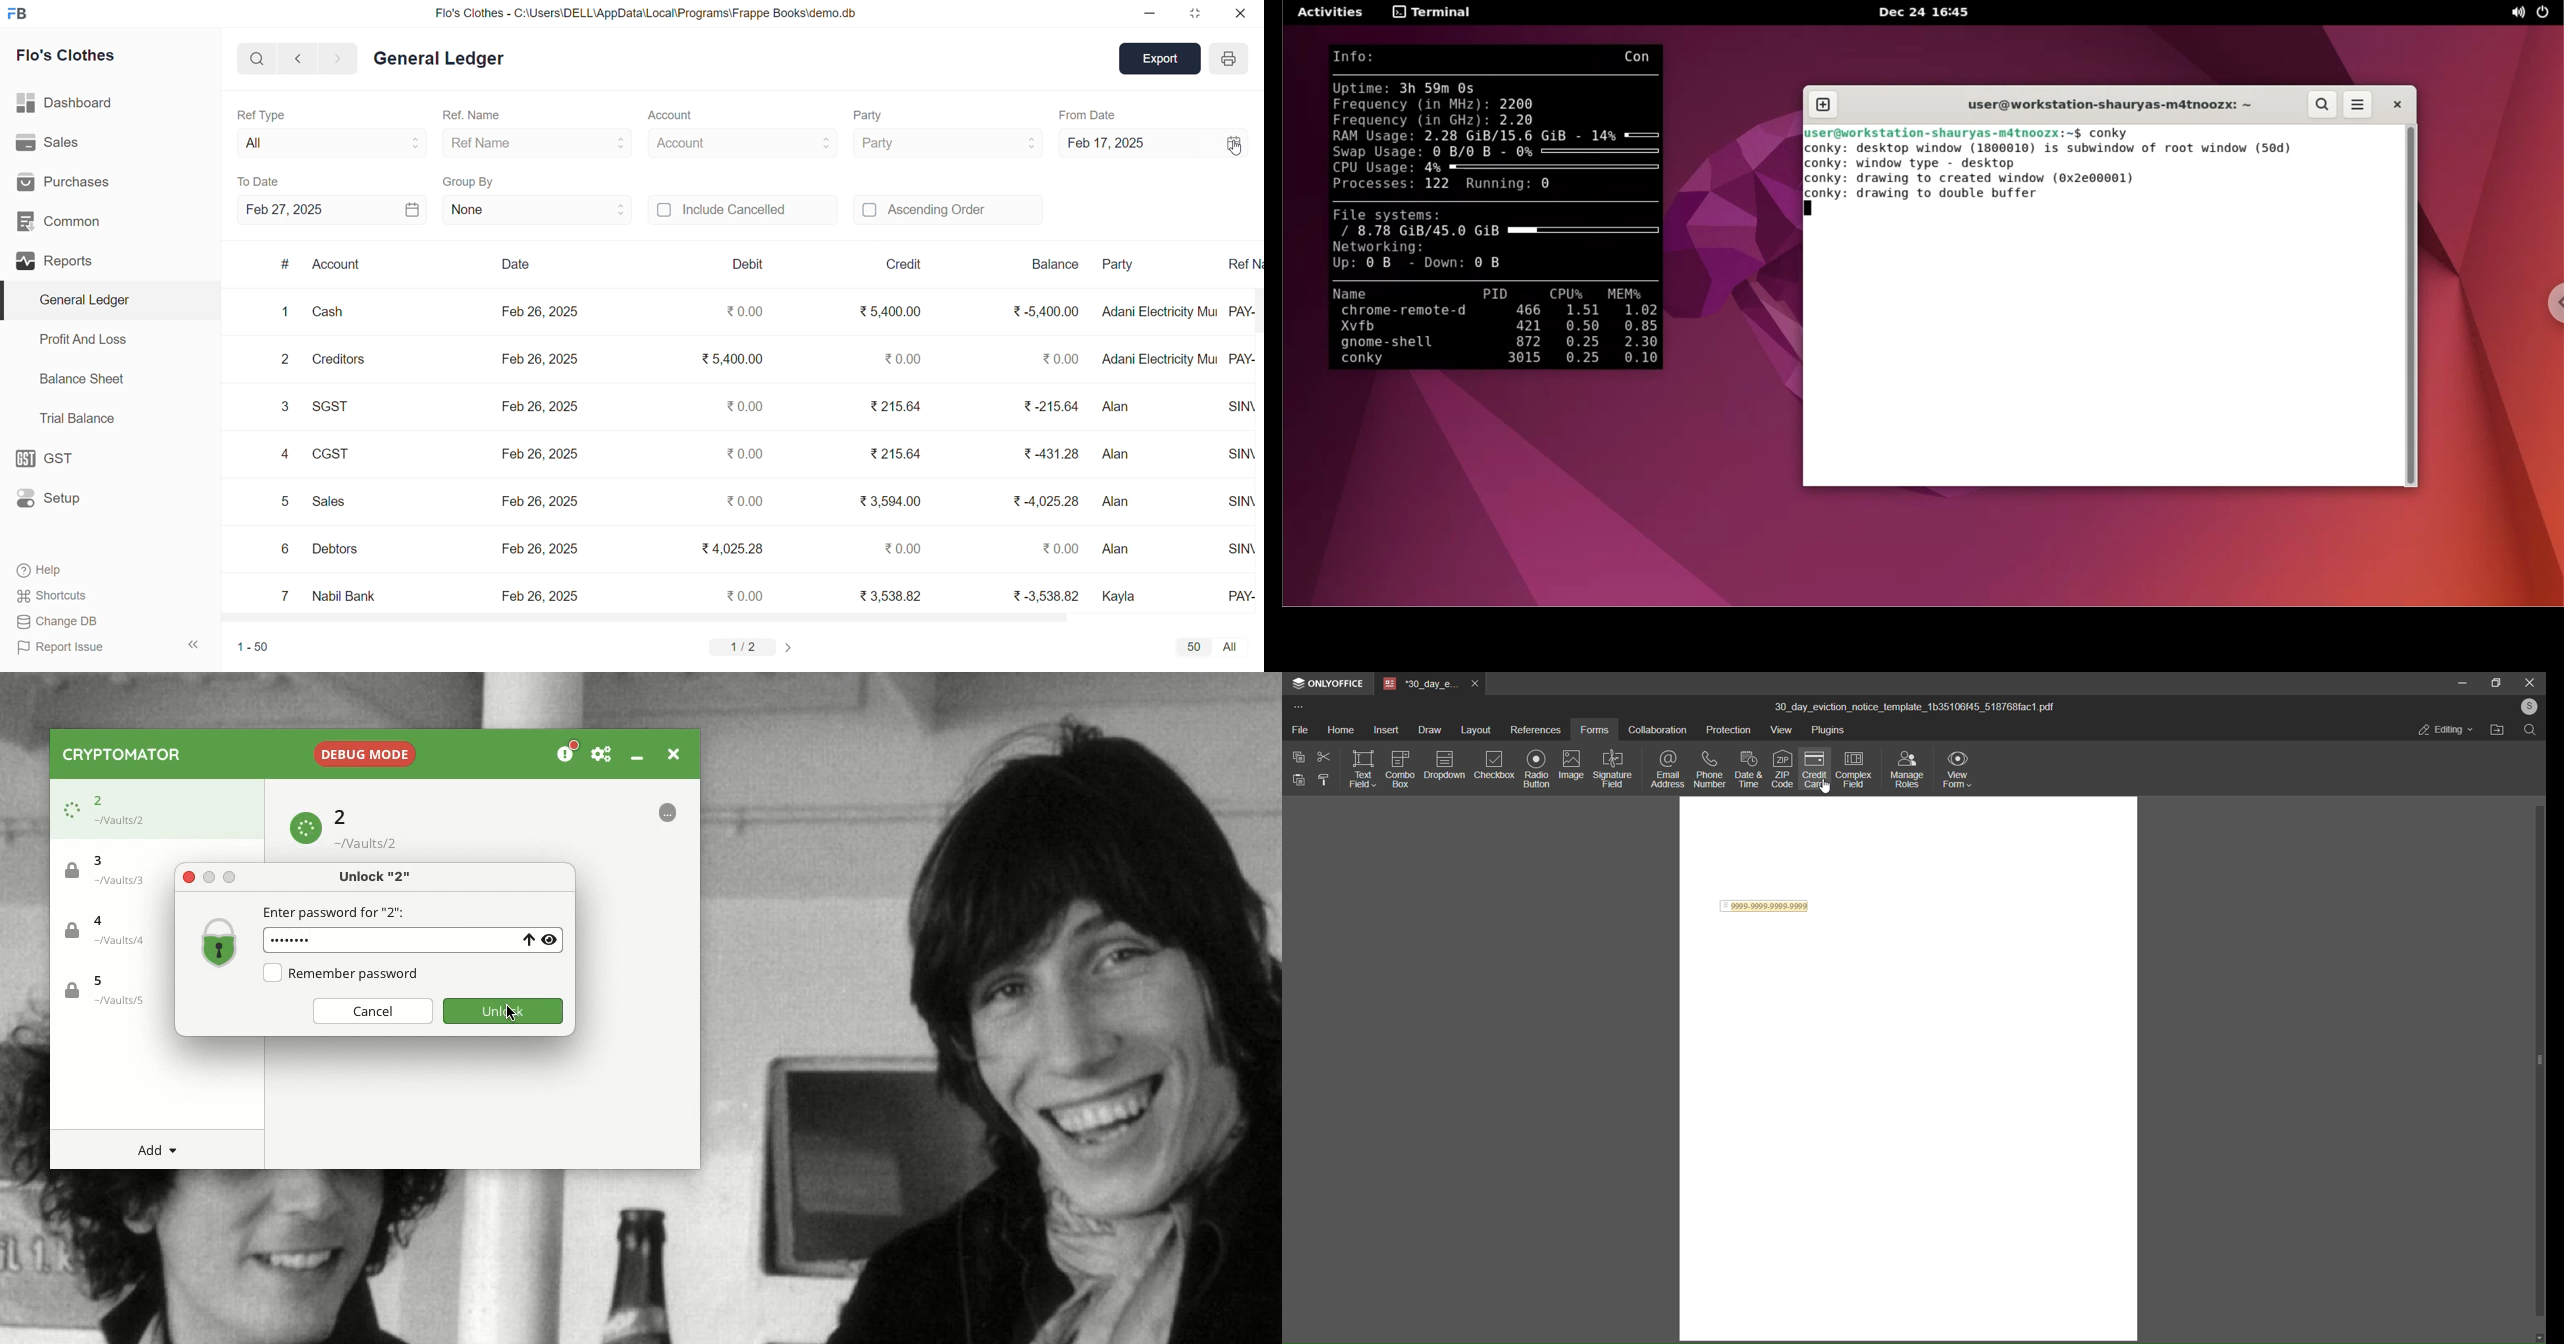 The height and width of the screenshot is (1344, 2576). What do you see at coordinates (469, 180) in the screenshot?
I see `Group By` at bounding box center [469, 180].